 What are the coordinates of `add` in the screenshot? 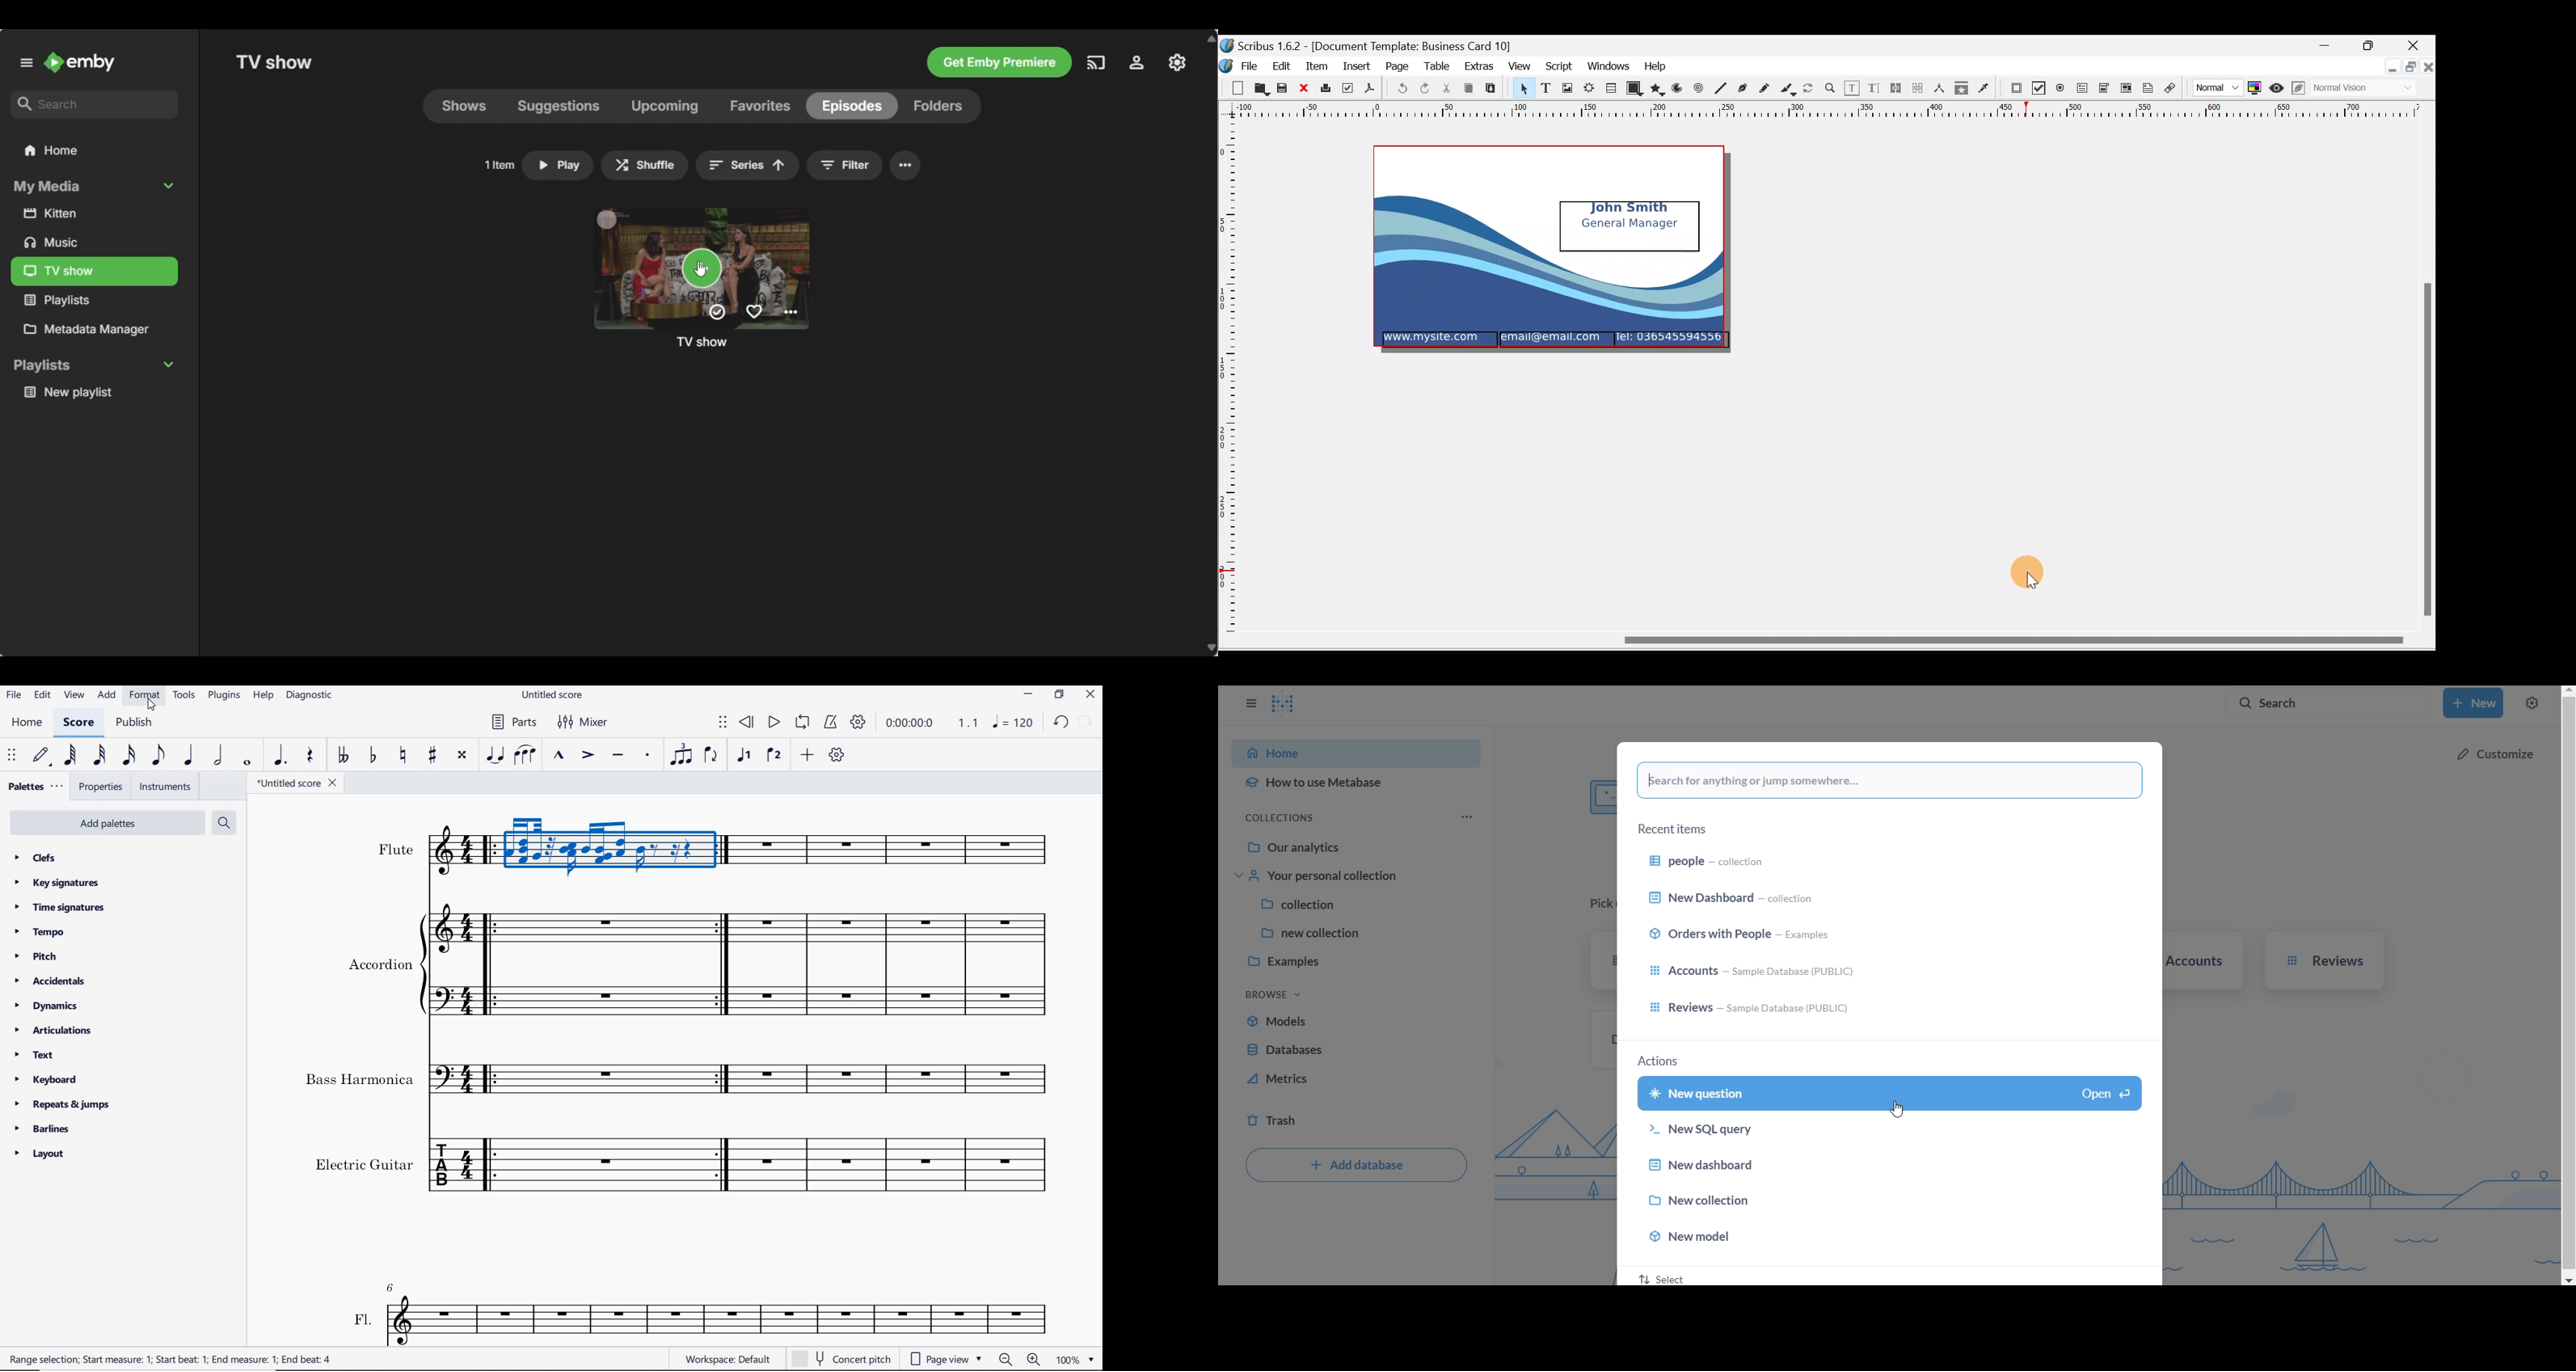 It's located at (807, 754).